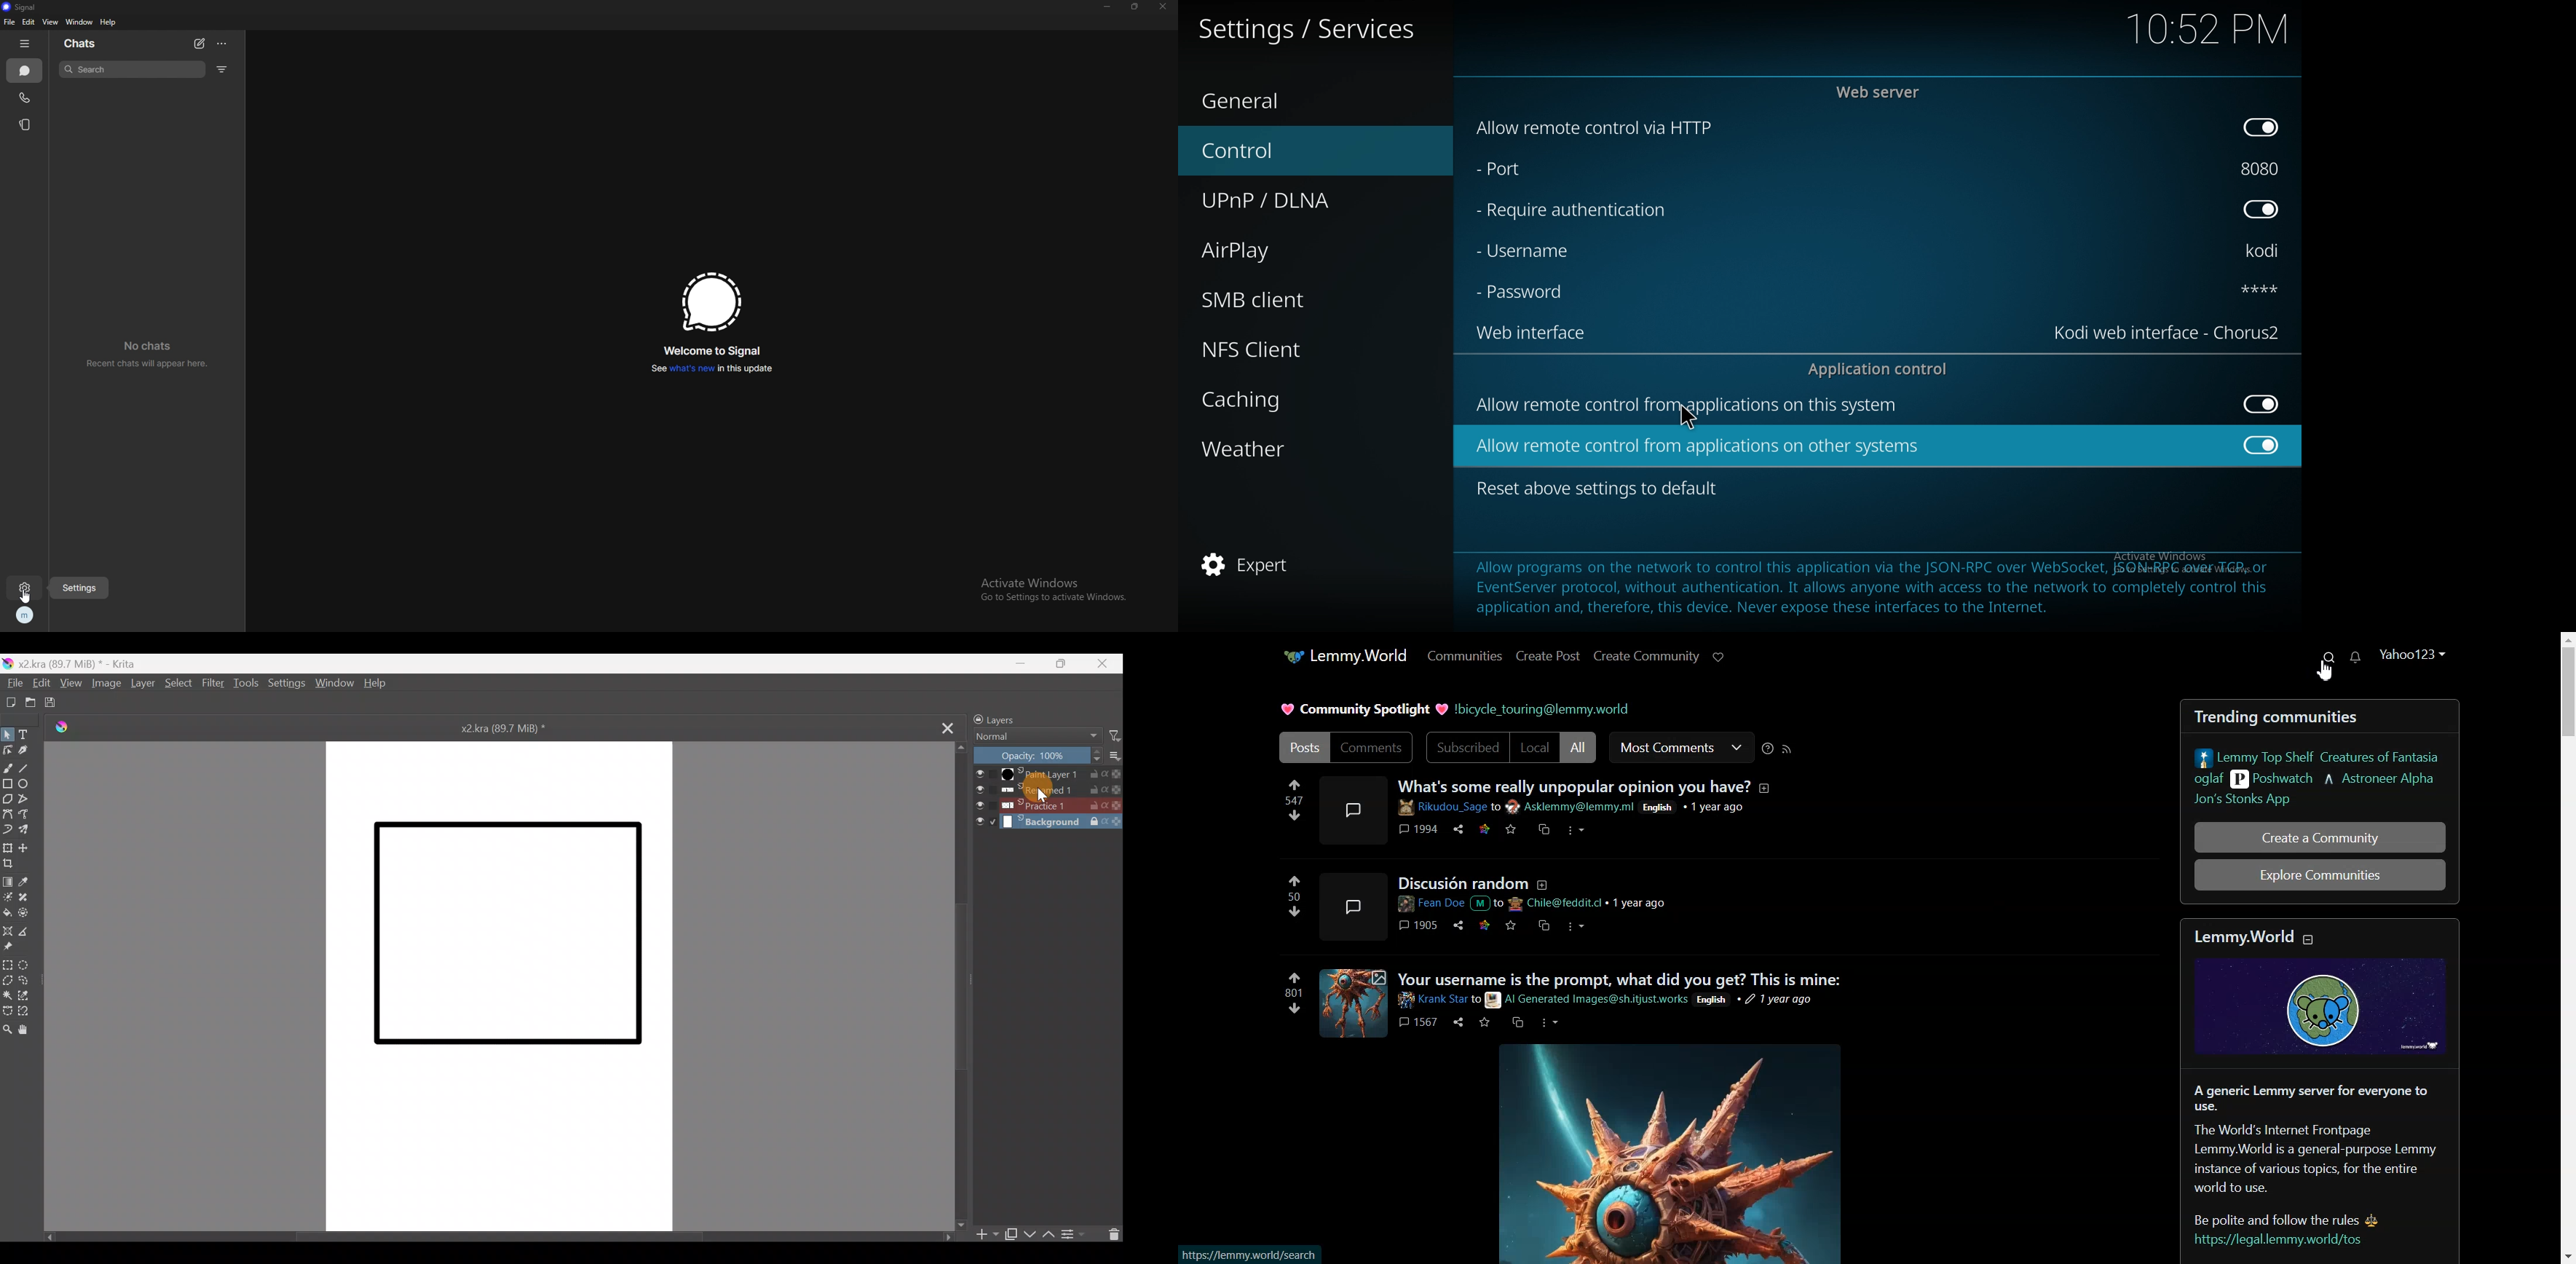 The image size is (2576, 1288). What do you see at coordinates (1535, 746) in the screenshot?
I see `Local` at bounding box center [1535, 746].